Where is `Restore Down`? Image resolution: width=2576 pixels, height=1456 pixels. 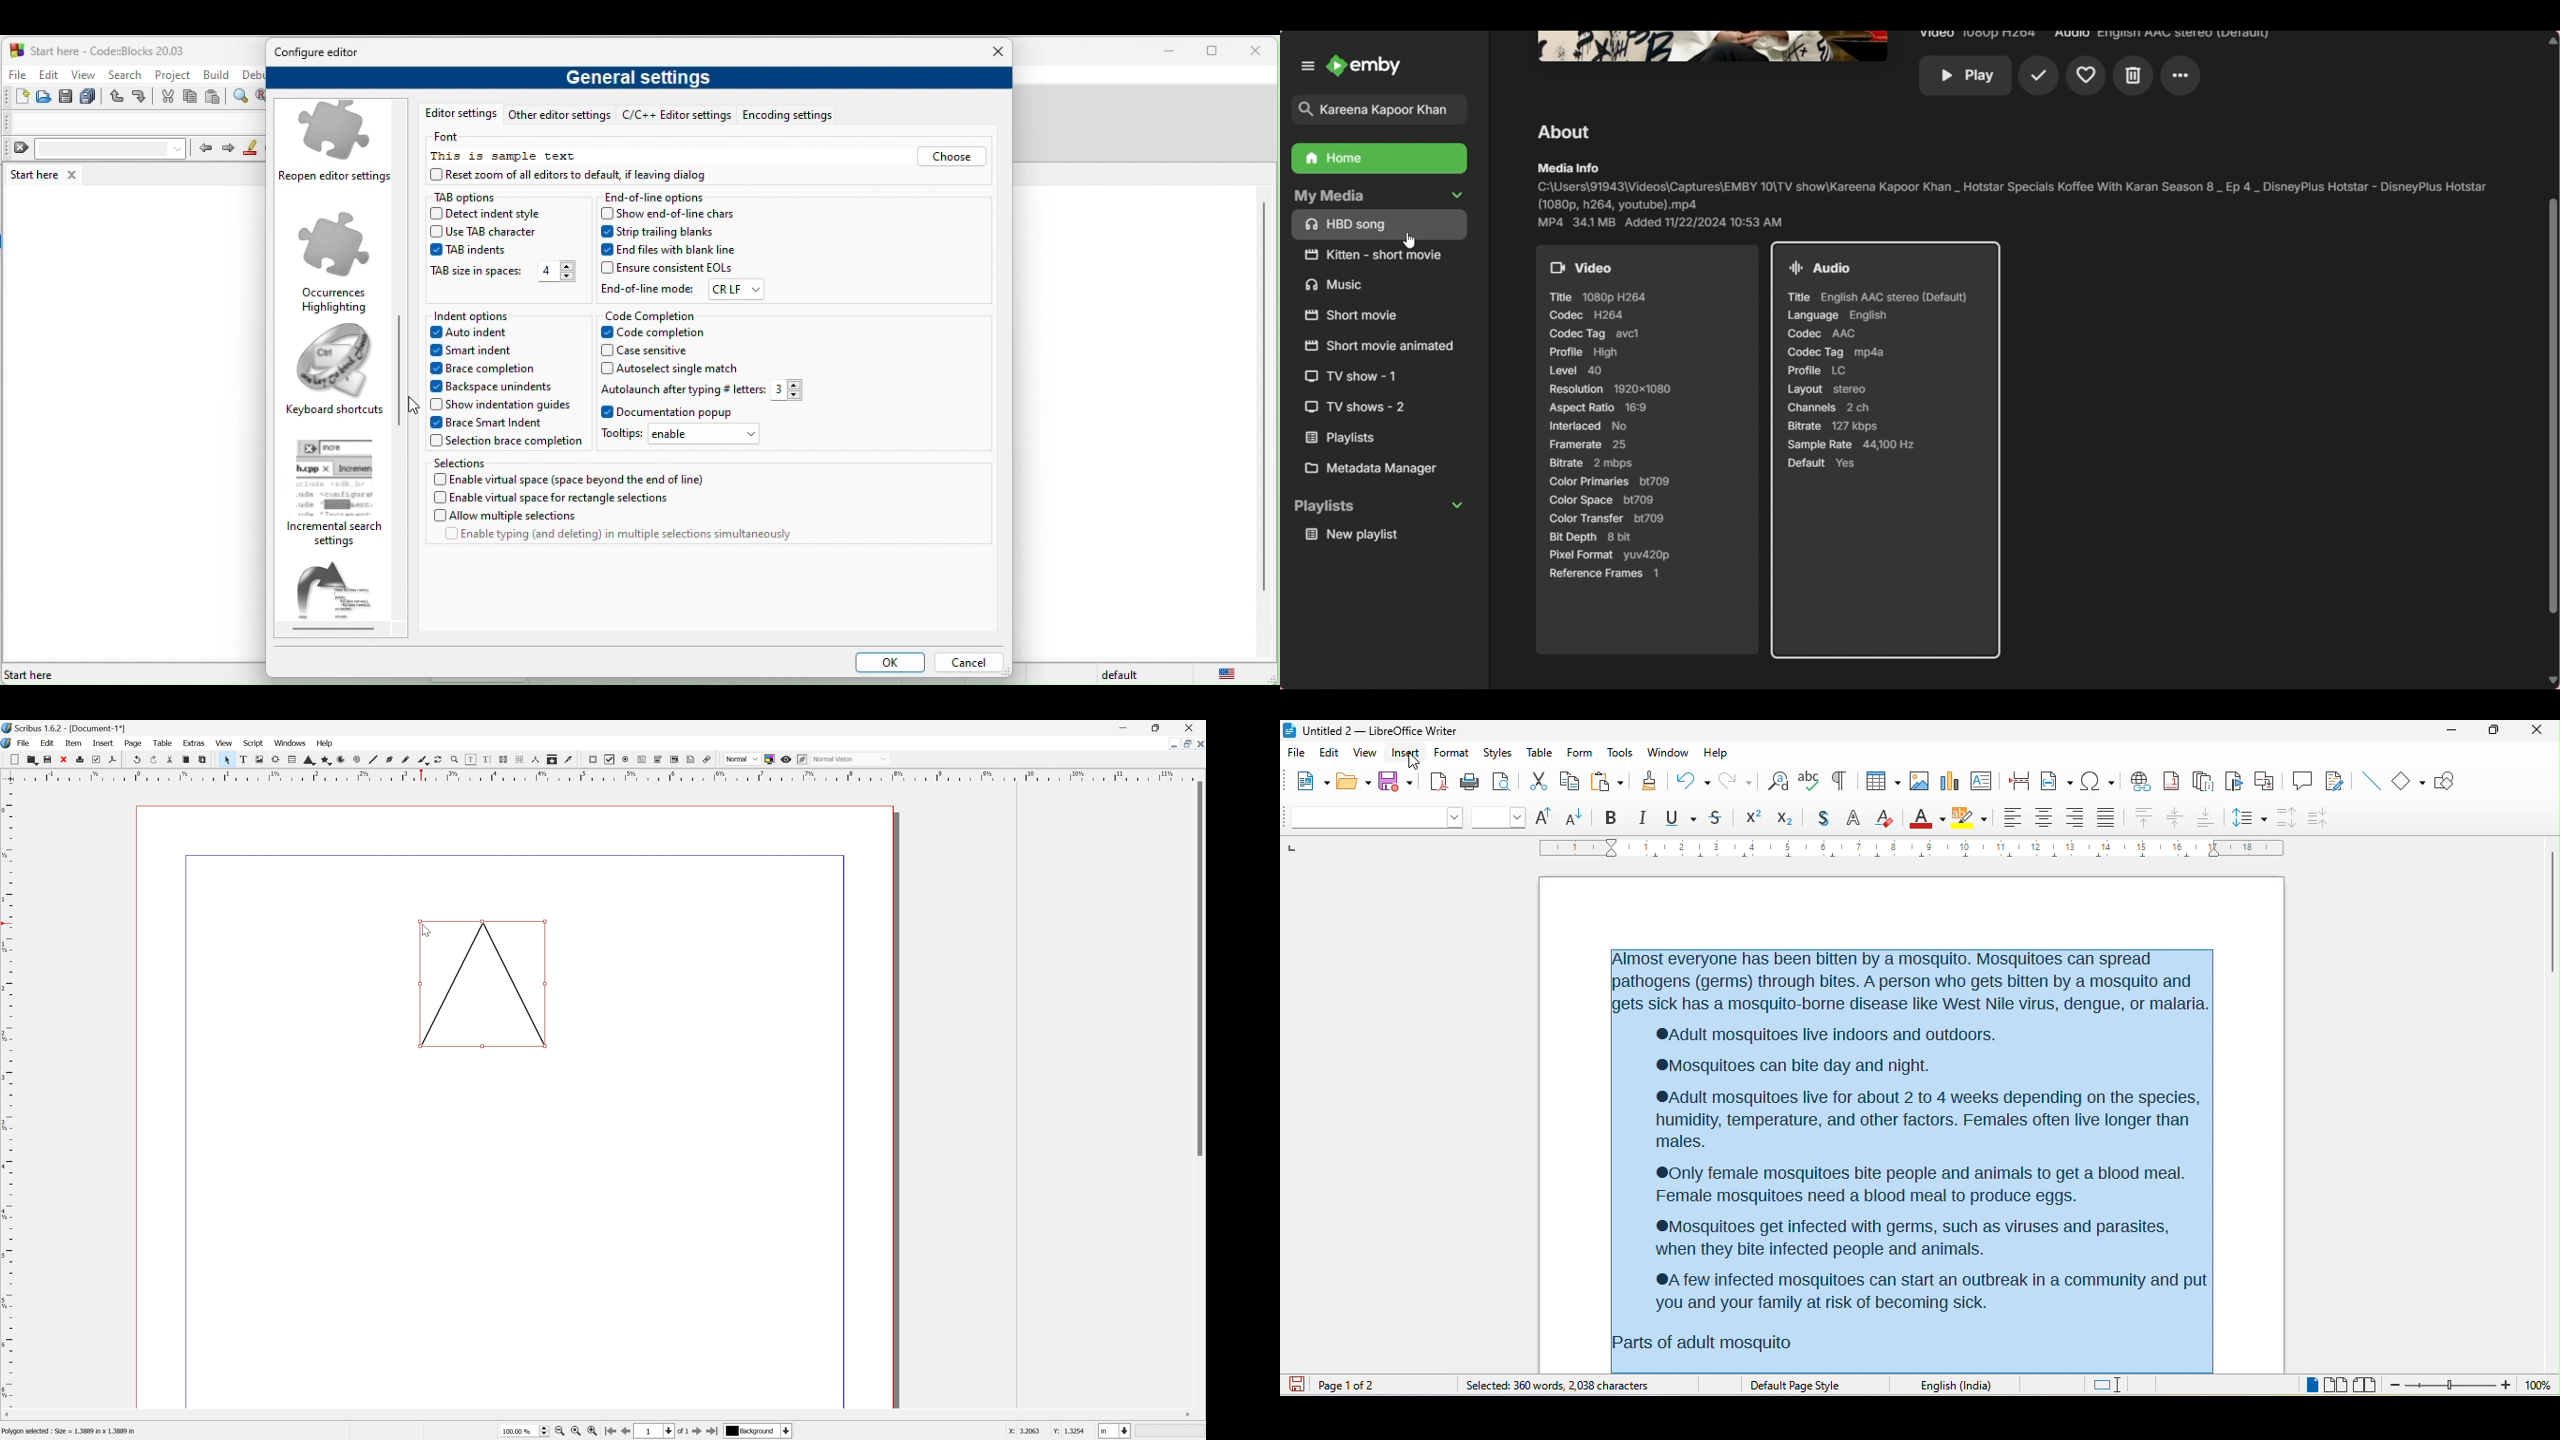
Restore Down is located at coordinates (1183, 744).